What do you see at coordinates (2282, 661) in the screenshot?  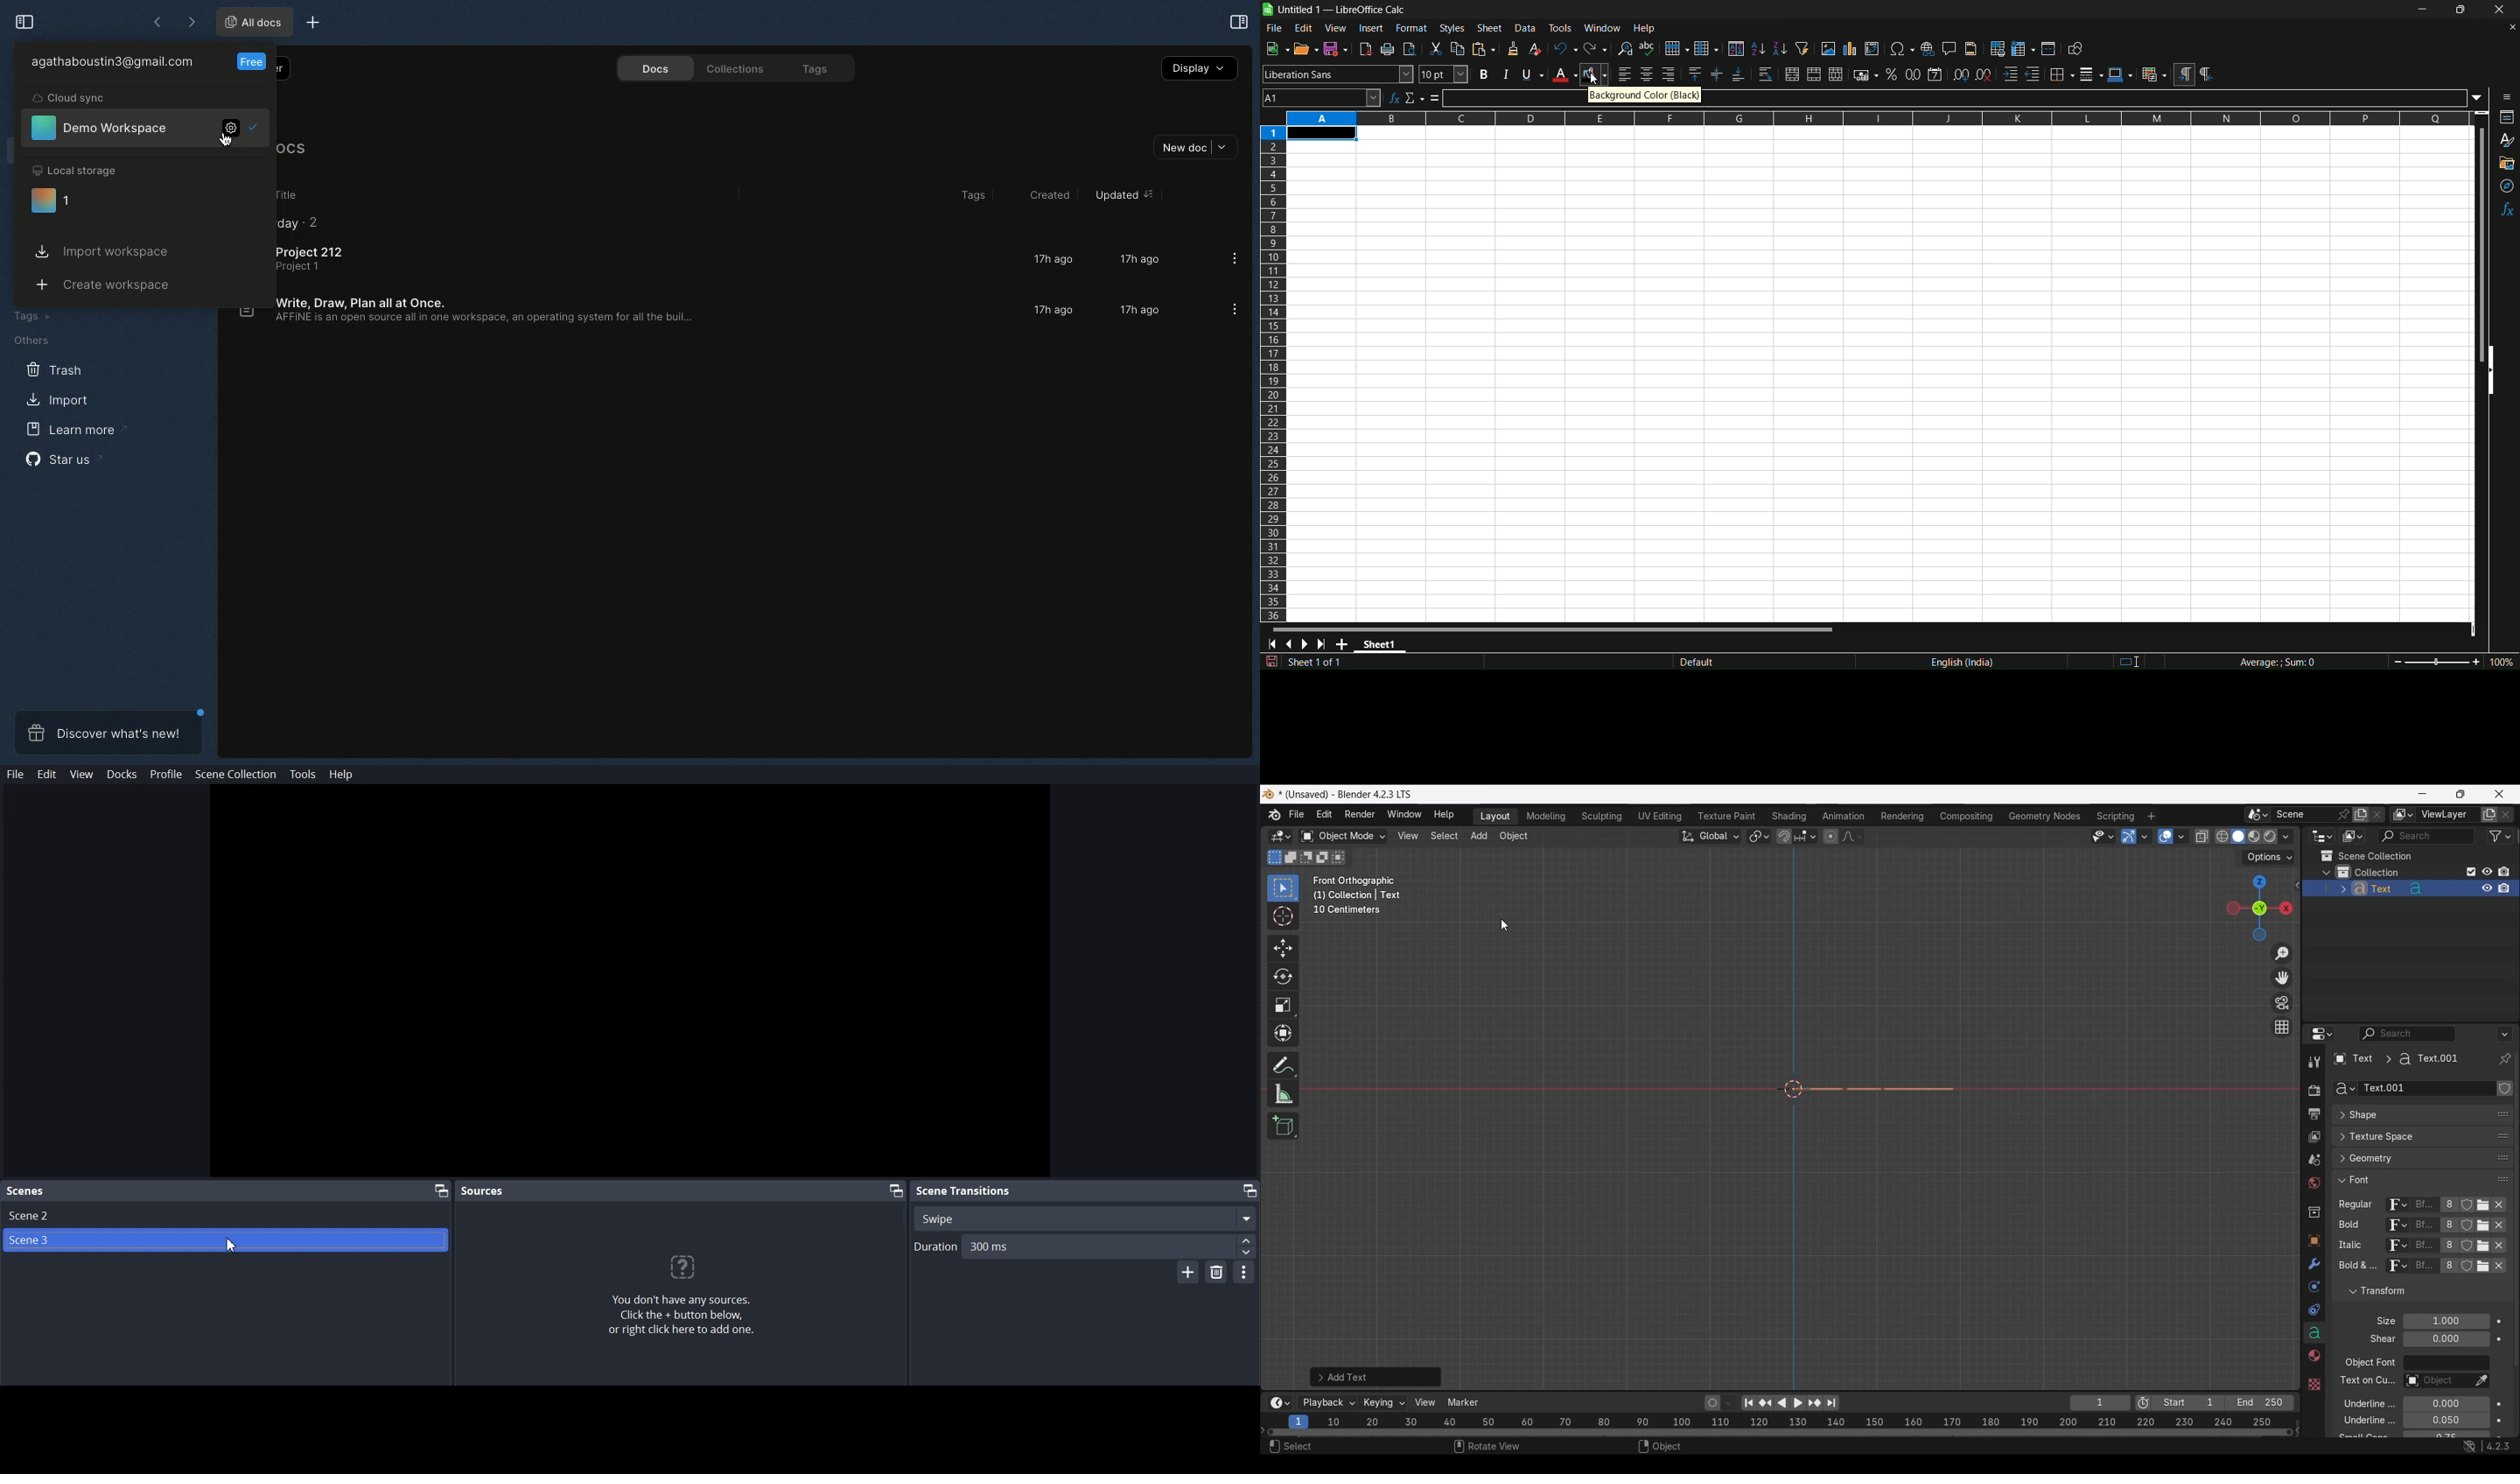 I see `formula` at bounding box center [2282, 661].